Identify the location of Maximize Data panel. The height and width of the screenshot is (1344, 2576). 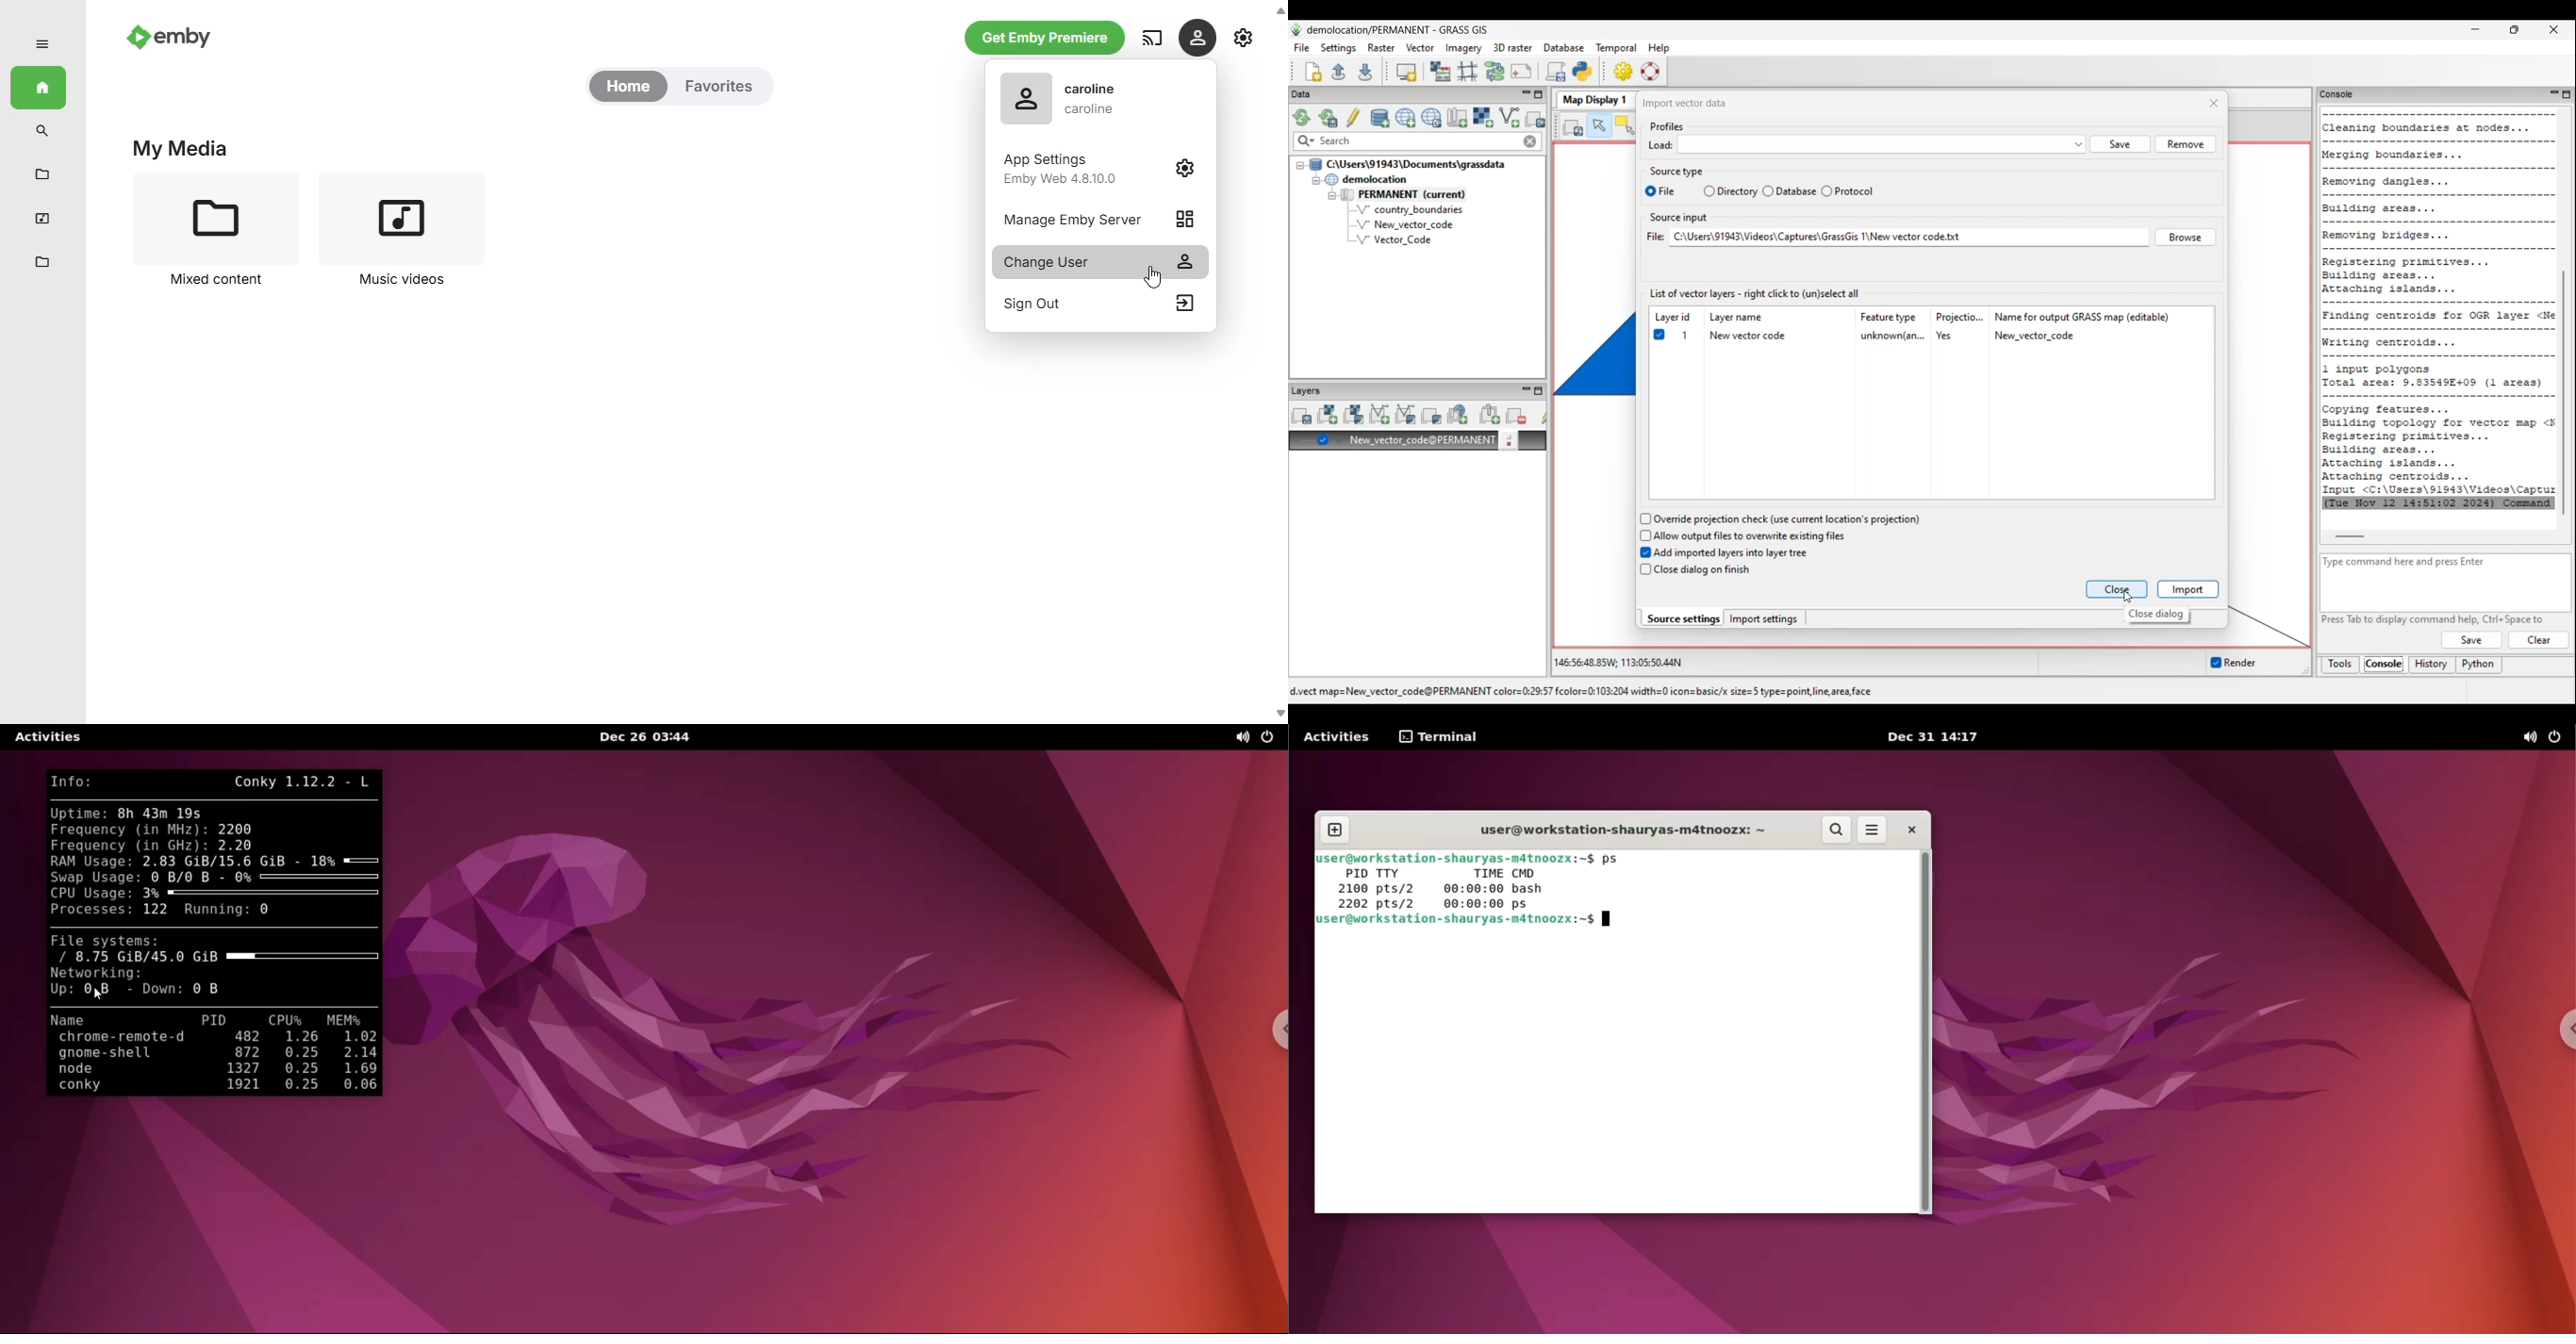
(1539, 95).